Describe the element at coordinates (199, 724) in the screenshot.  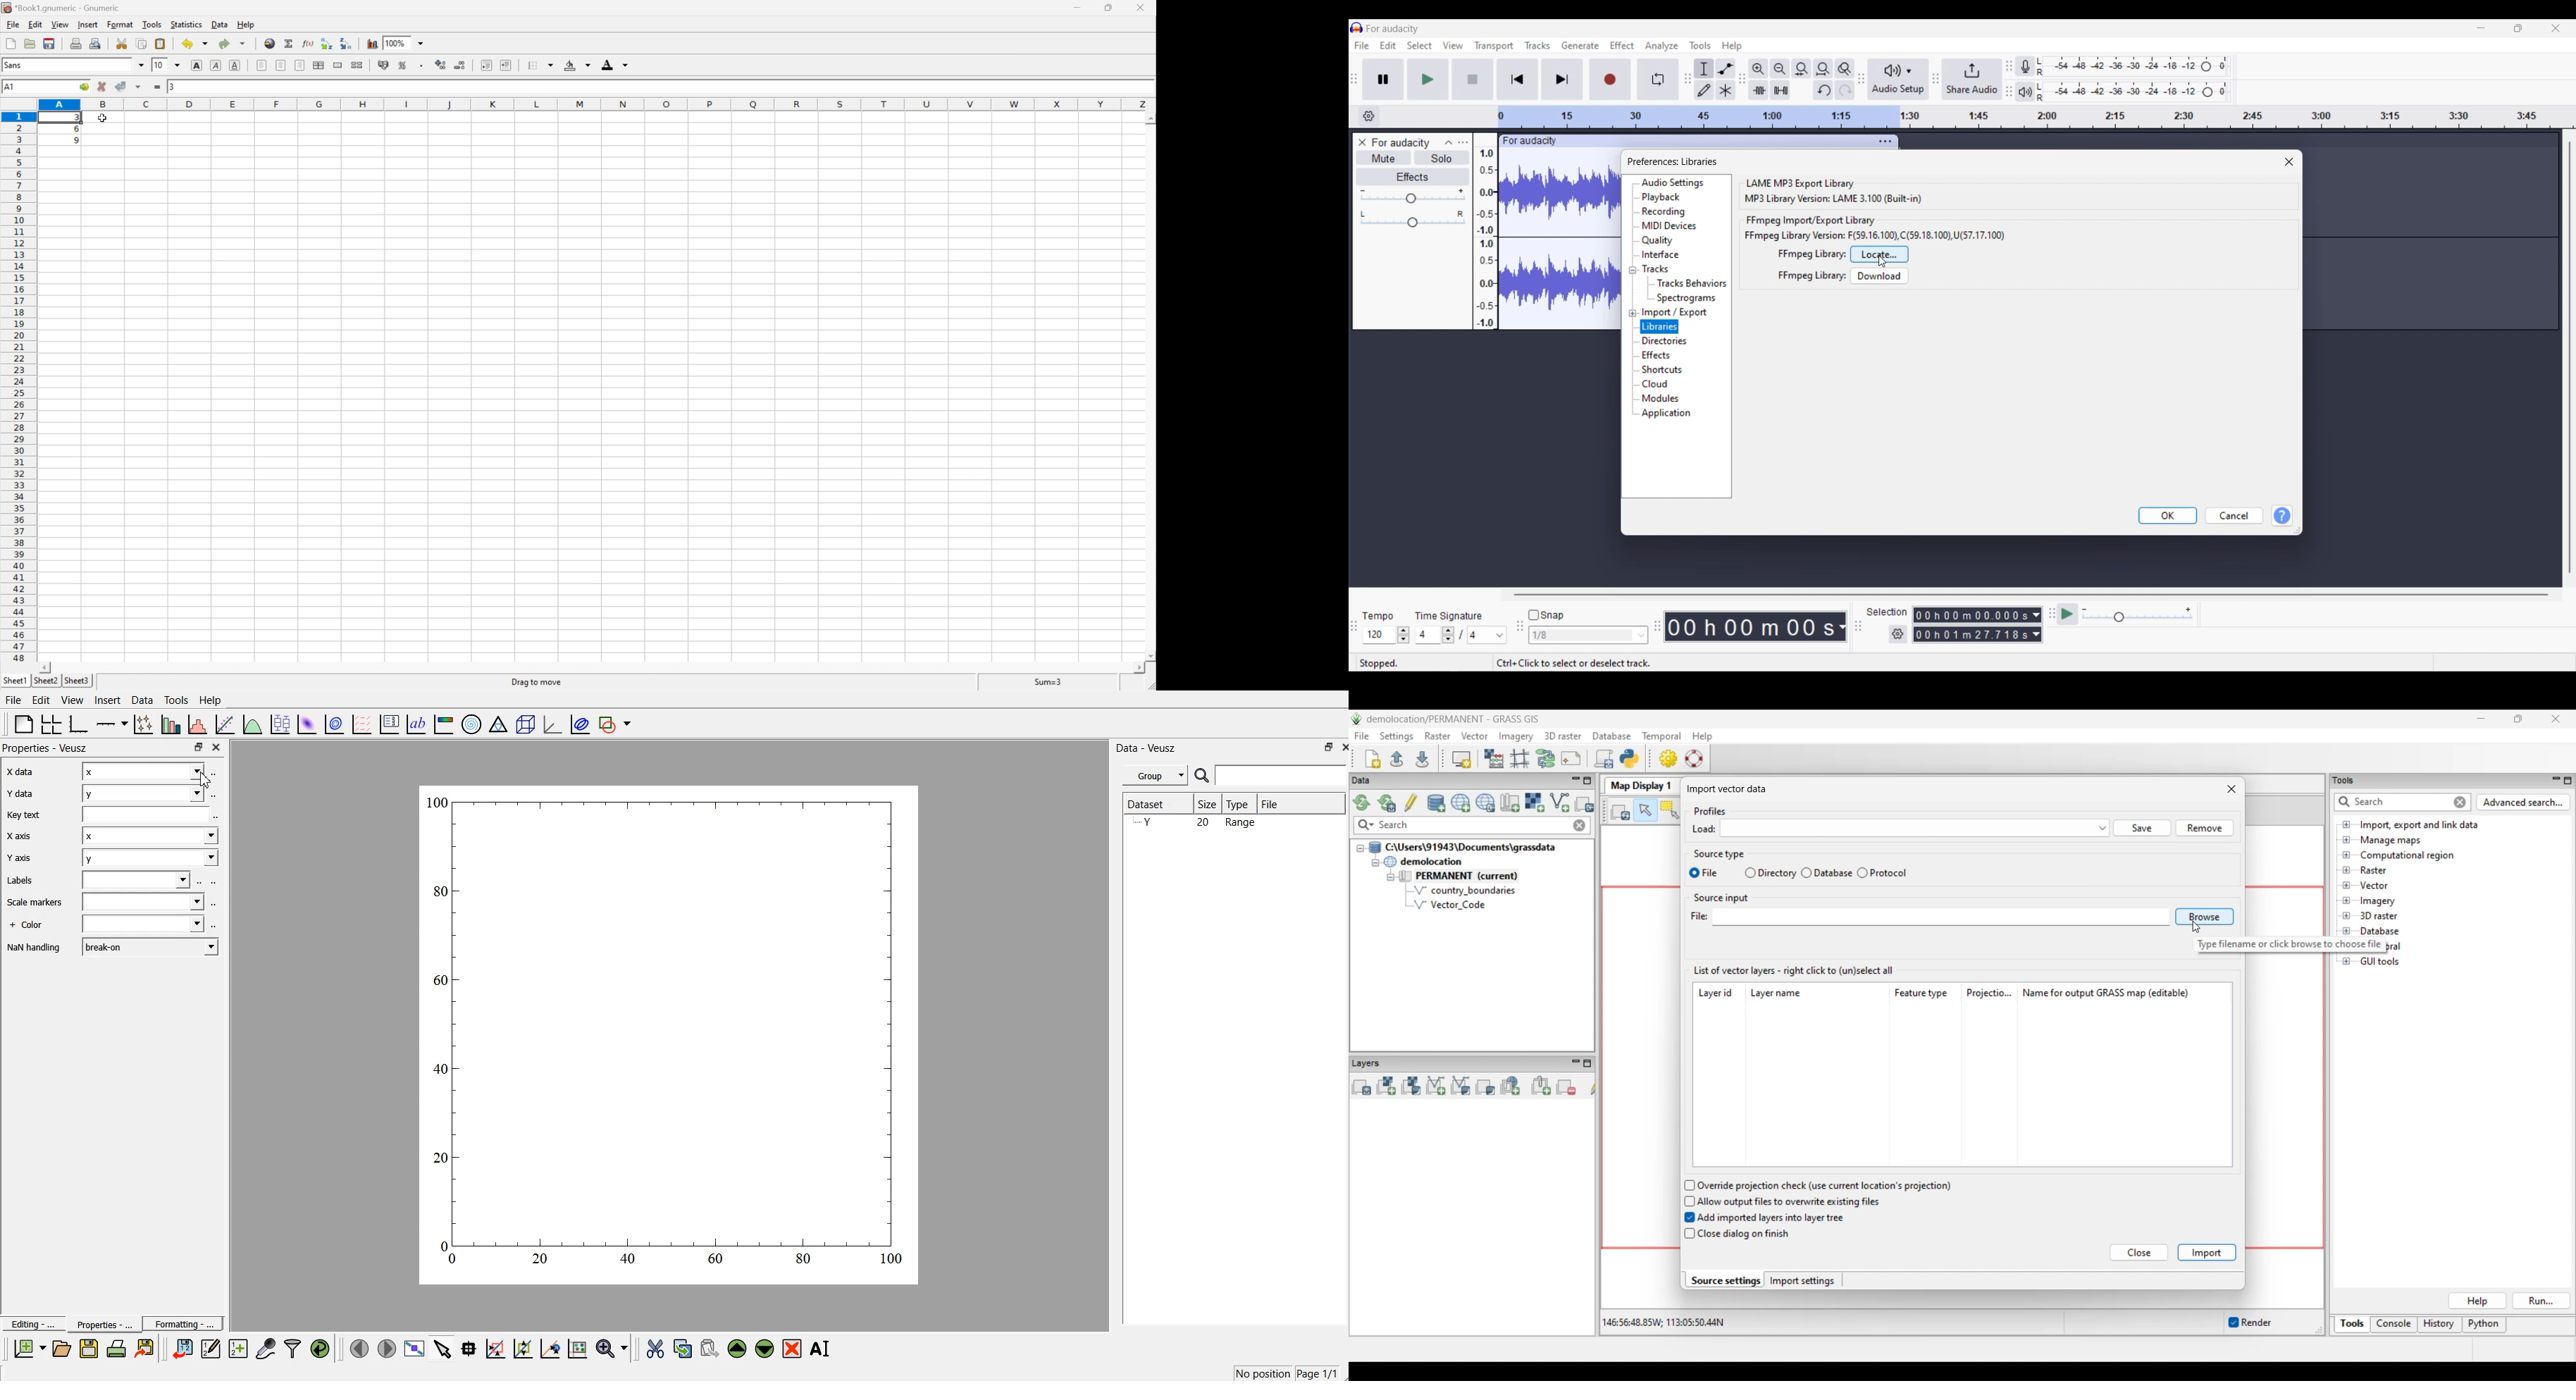
I see `histogram of dataset` at that location.